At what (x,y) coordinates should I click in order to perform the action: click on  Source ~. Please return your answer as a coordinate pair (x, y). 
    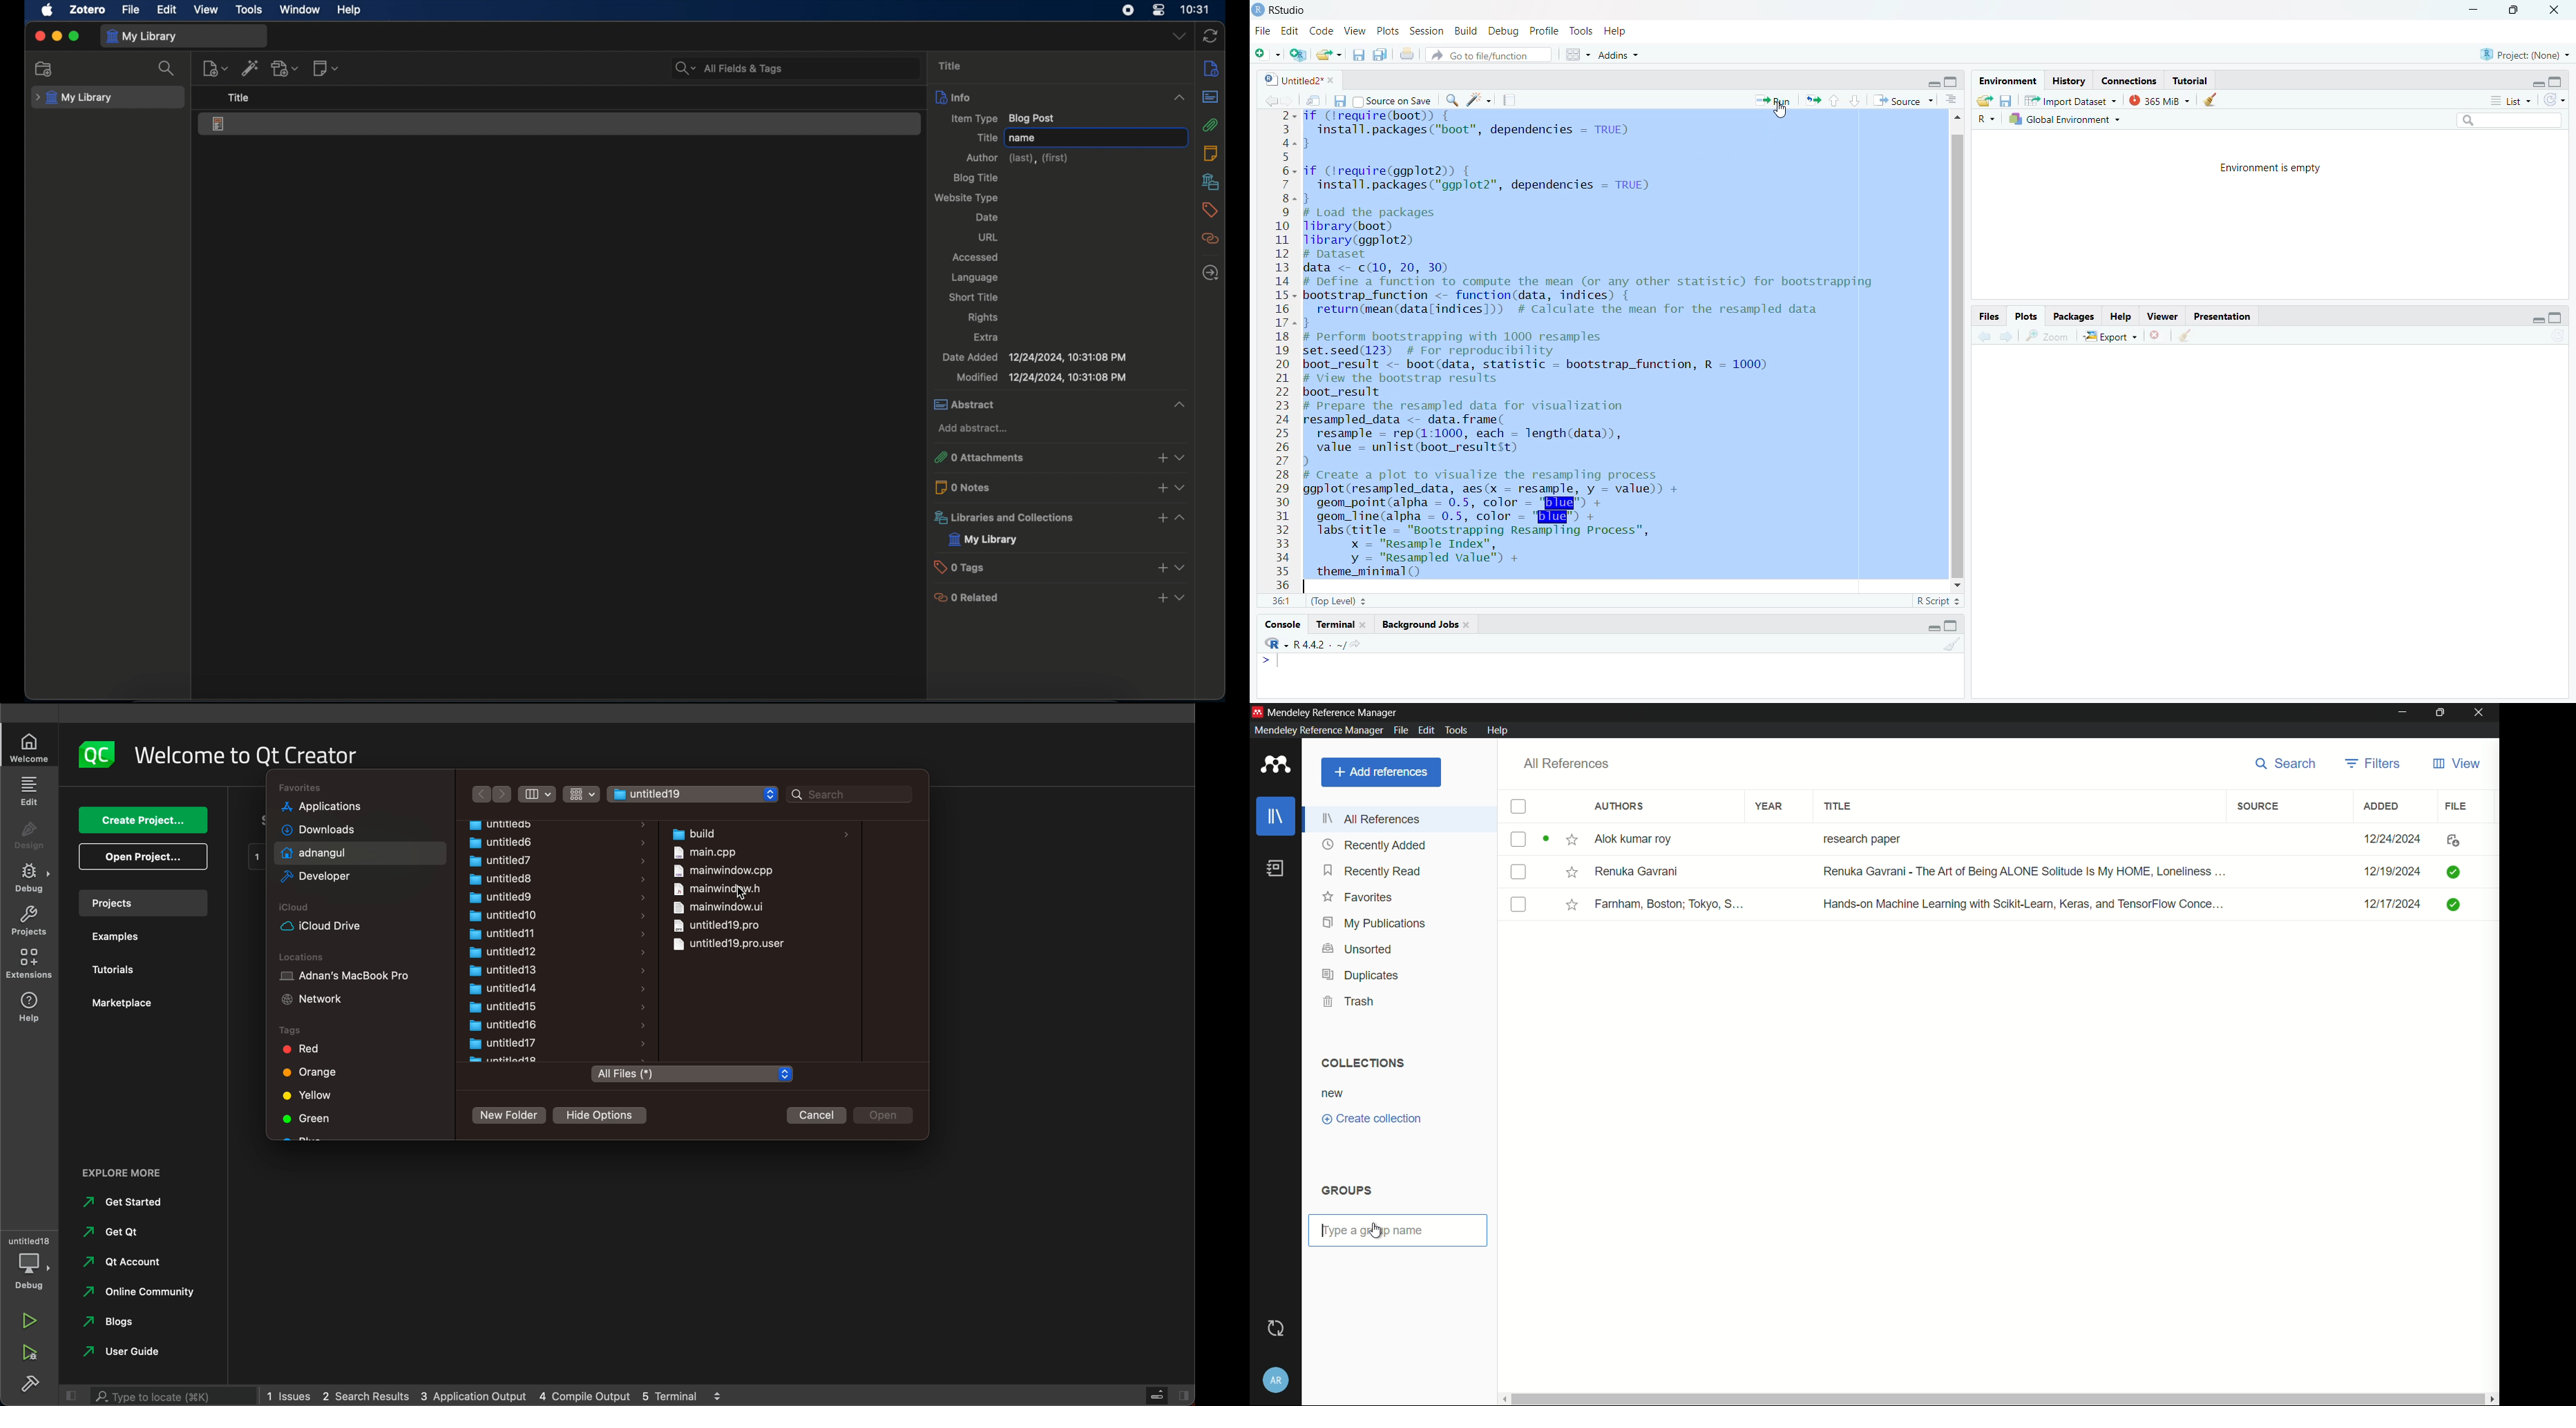
    Looking at the image, I should click on (1907, 102).